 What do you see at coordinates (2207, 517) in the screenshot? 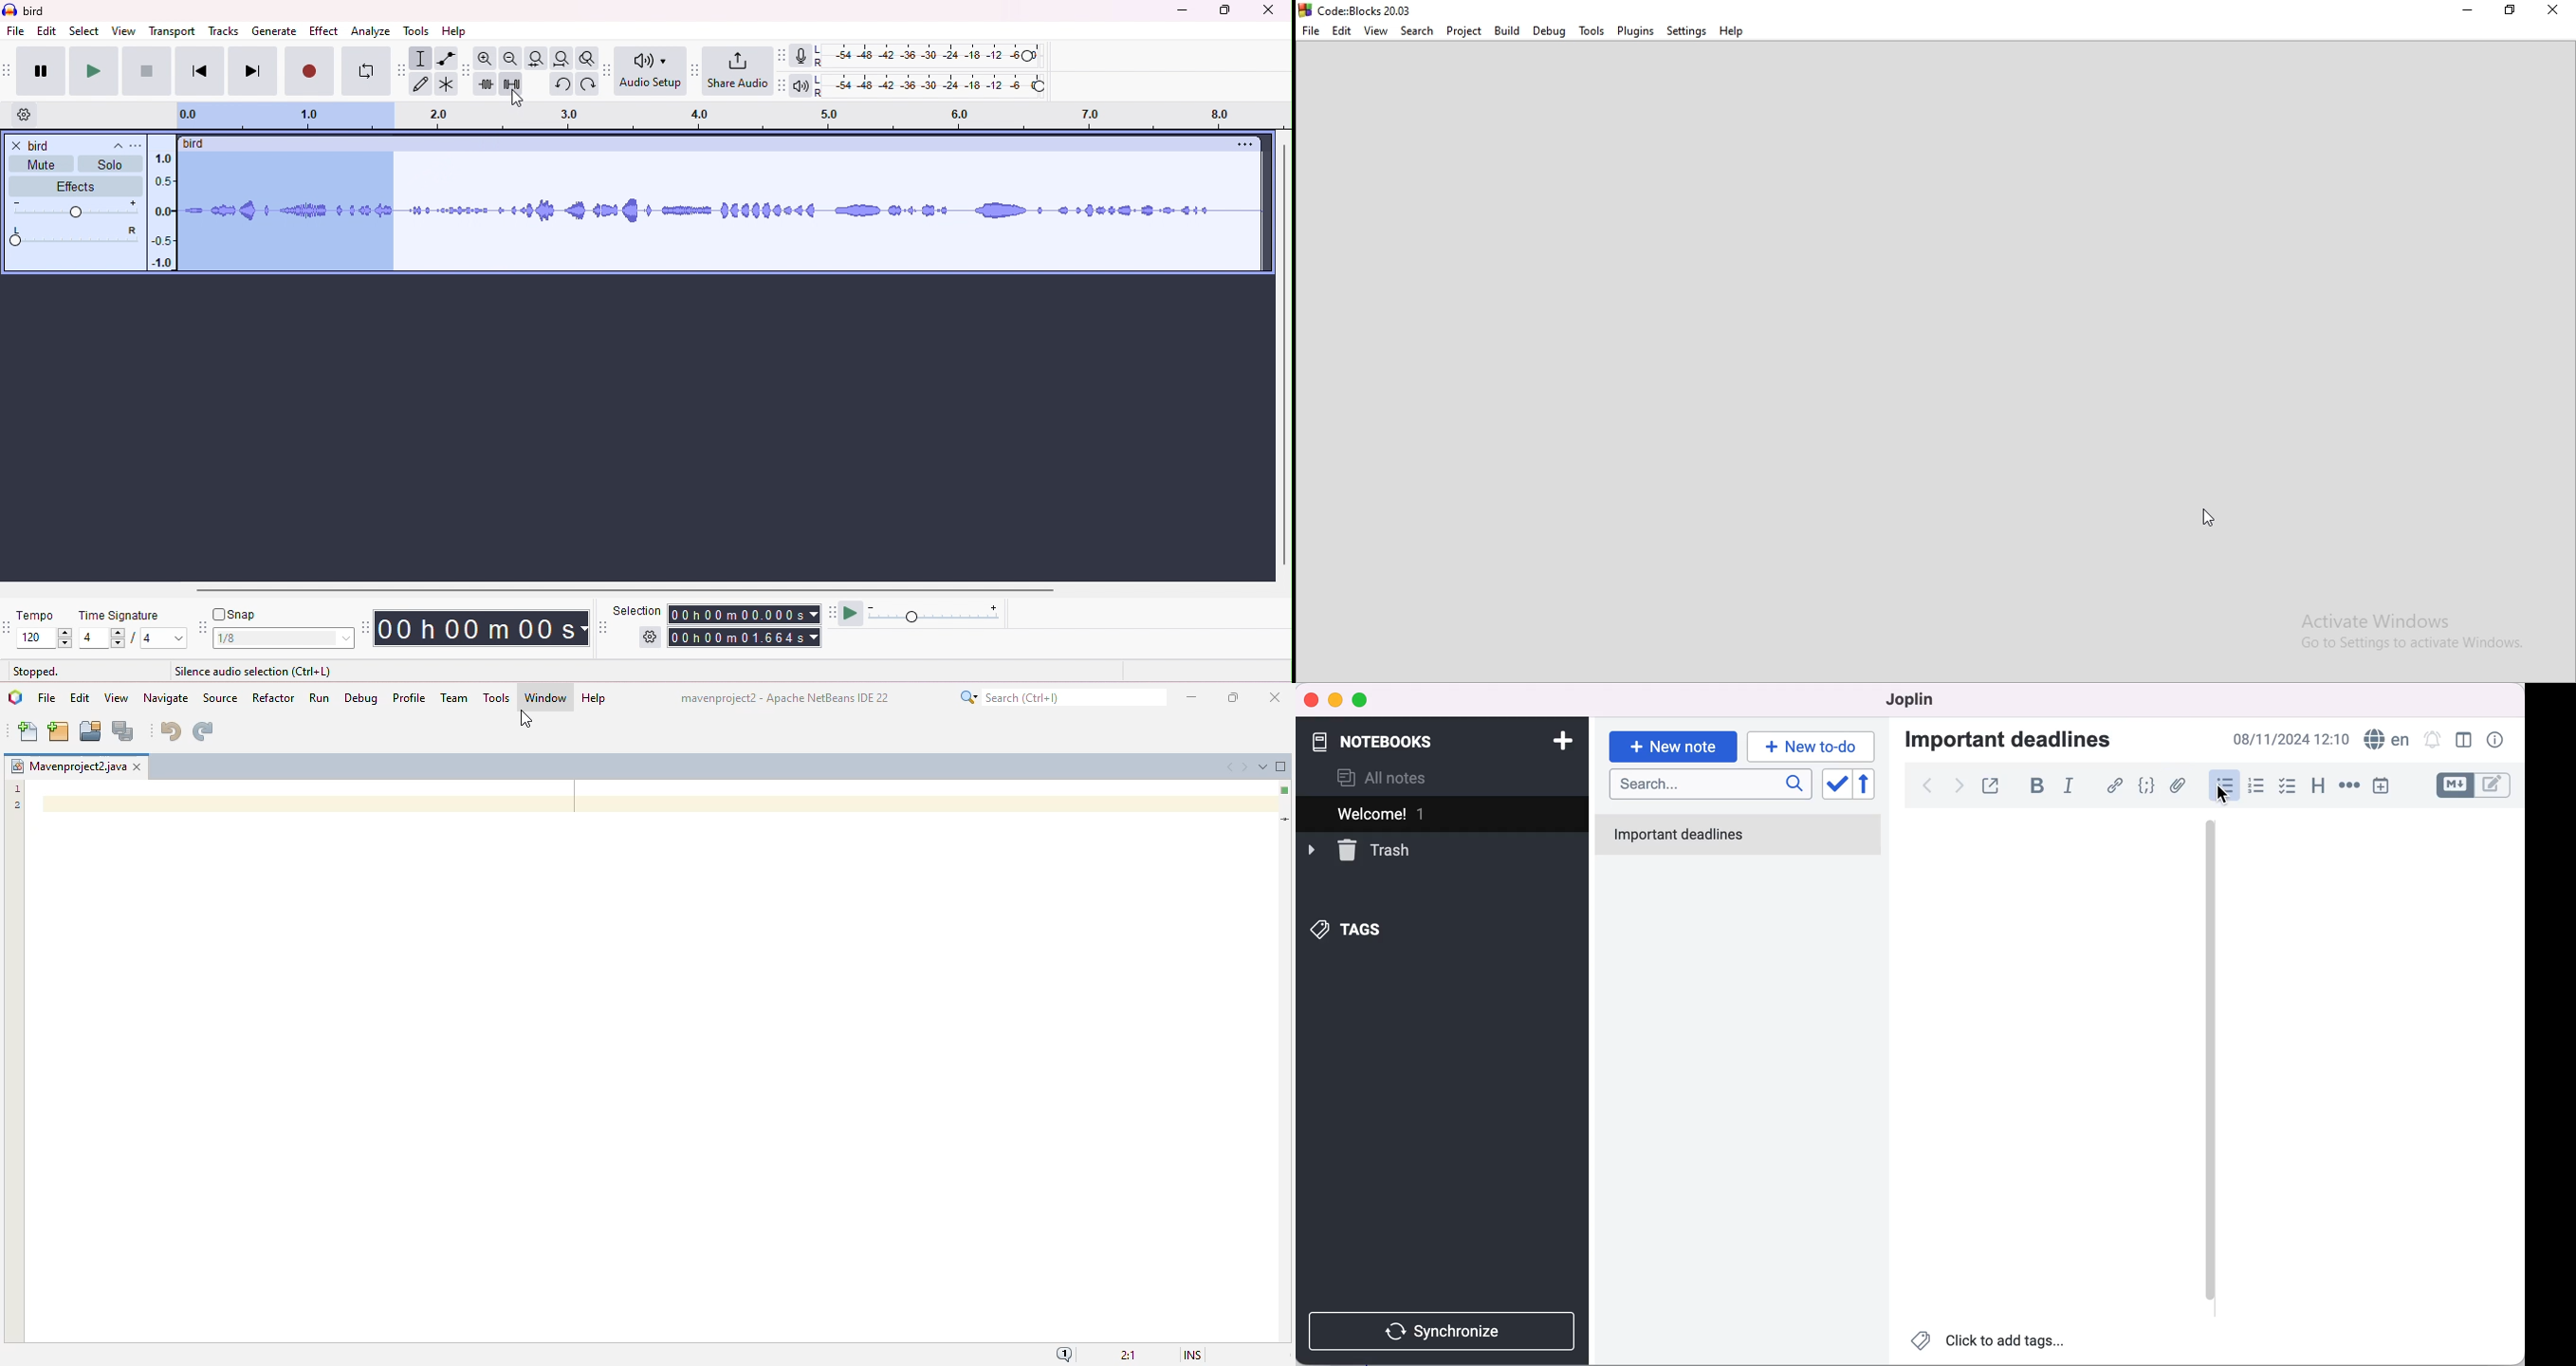
I see `cursor` at bounding box center [2207, 517].